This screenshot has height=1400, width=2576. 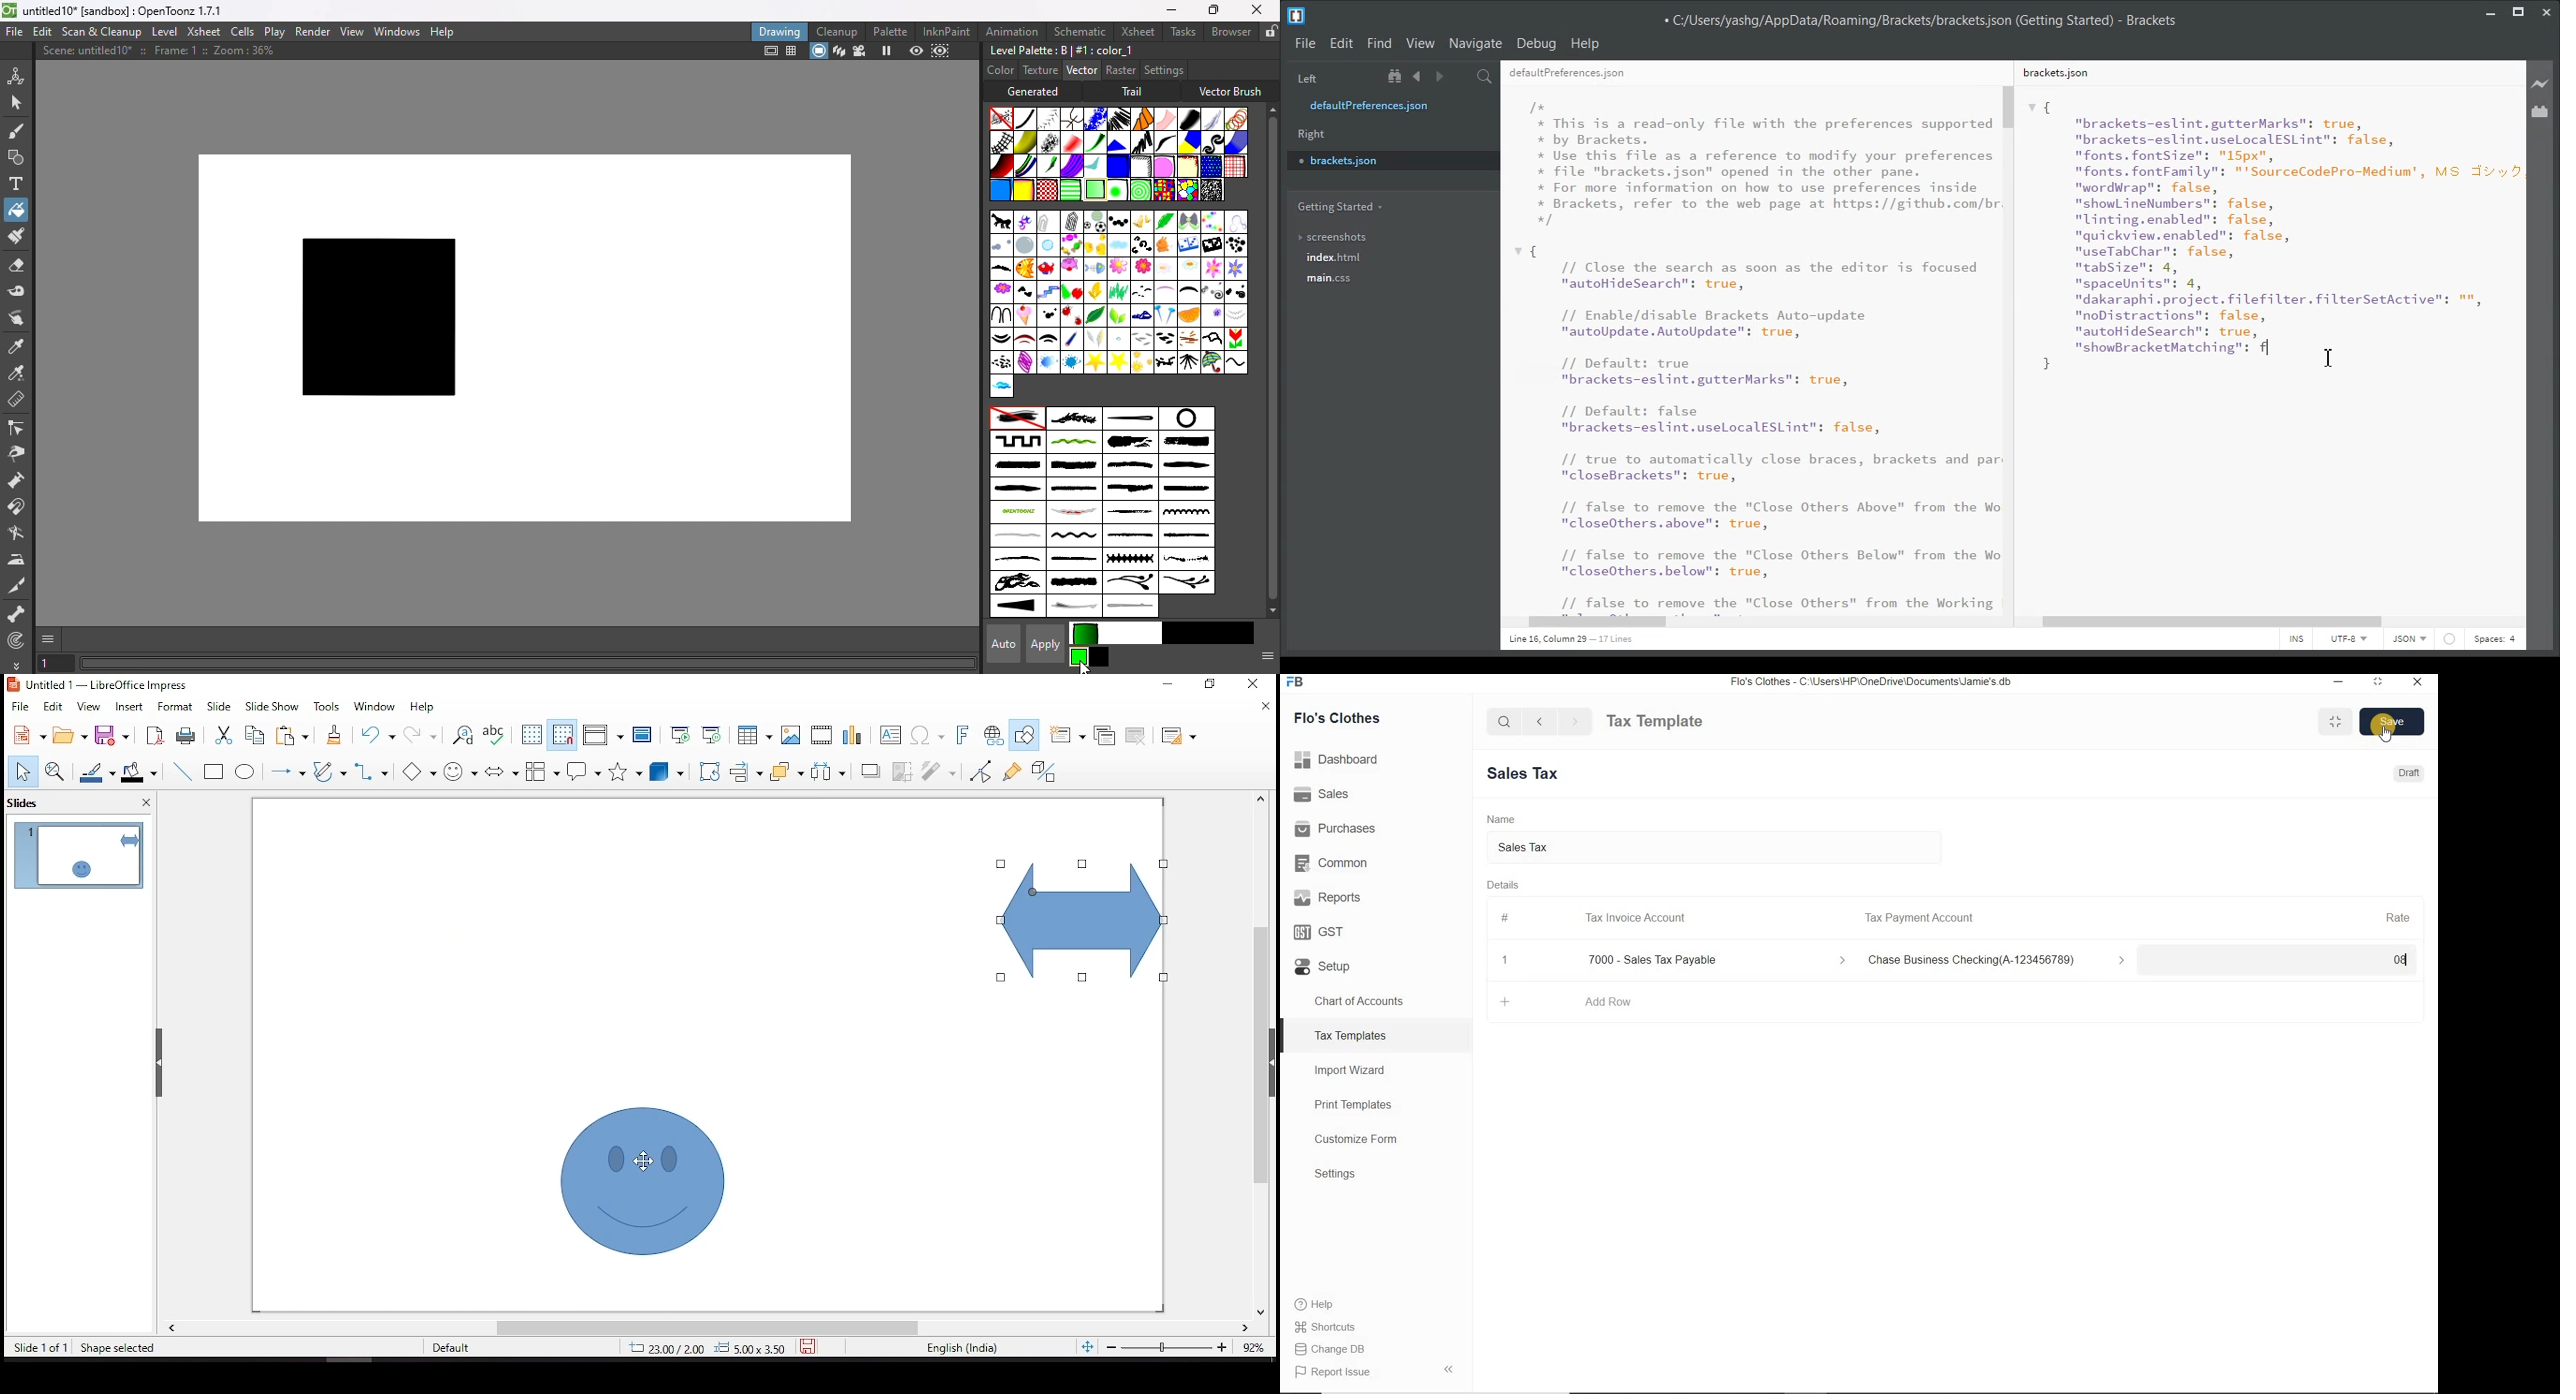 I want to click on Save, so click(x=2393, y=721).